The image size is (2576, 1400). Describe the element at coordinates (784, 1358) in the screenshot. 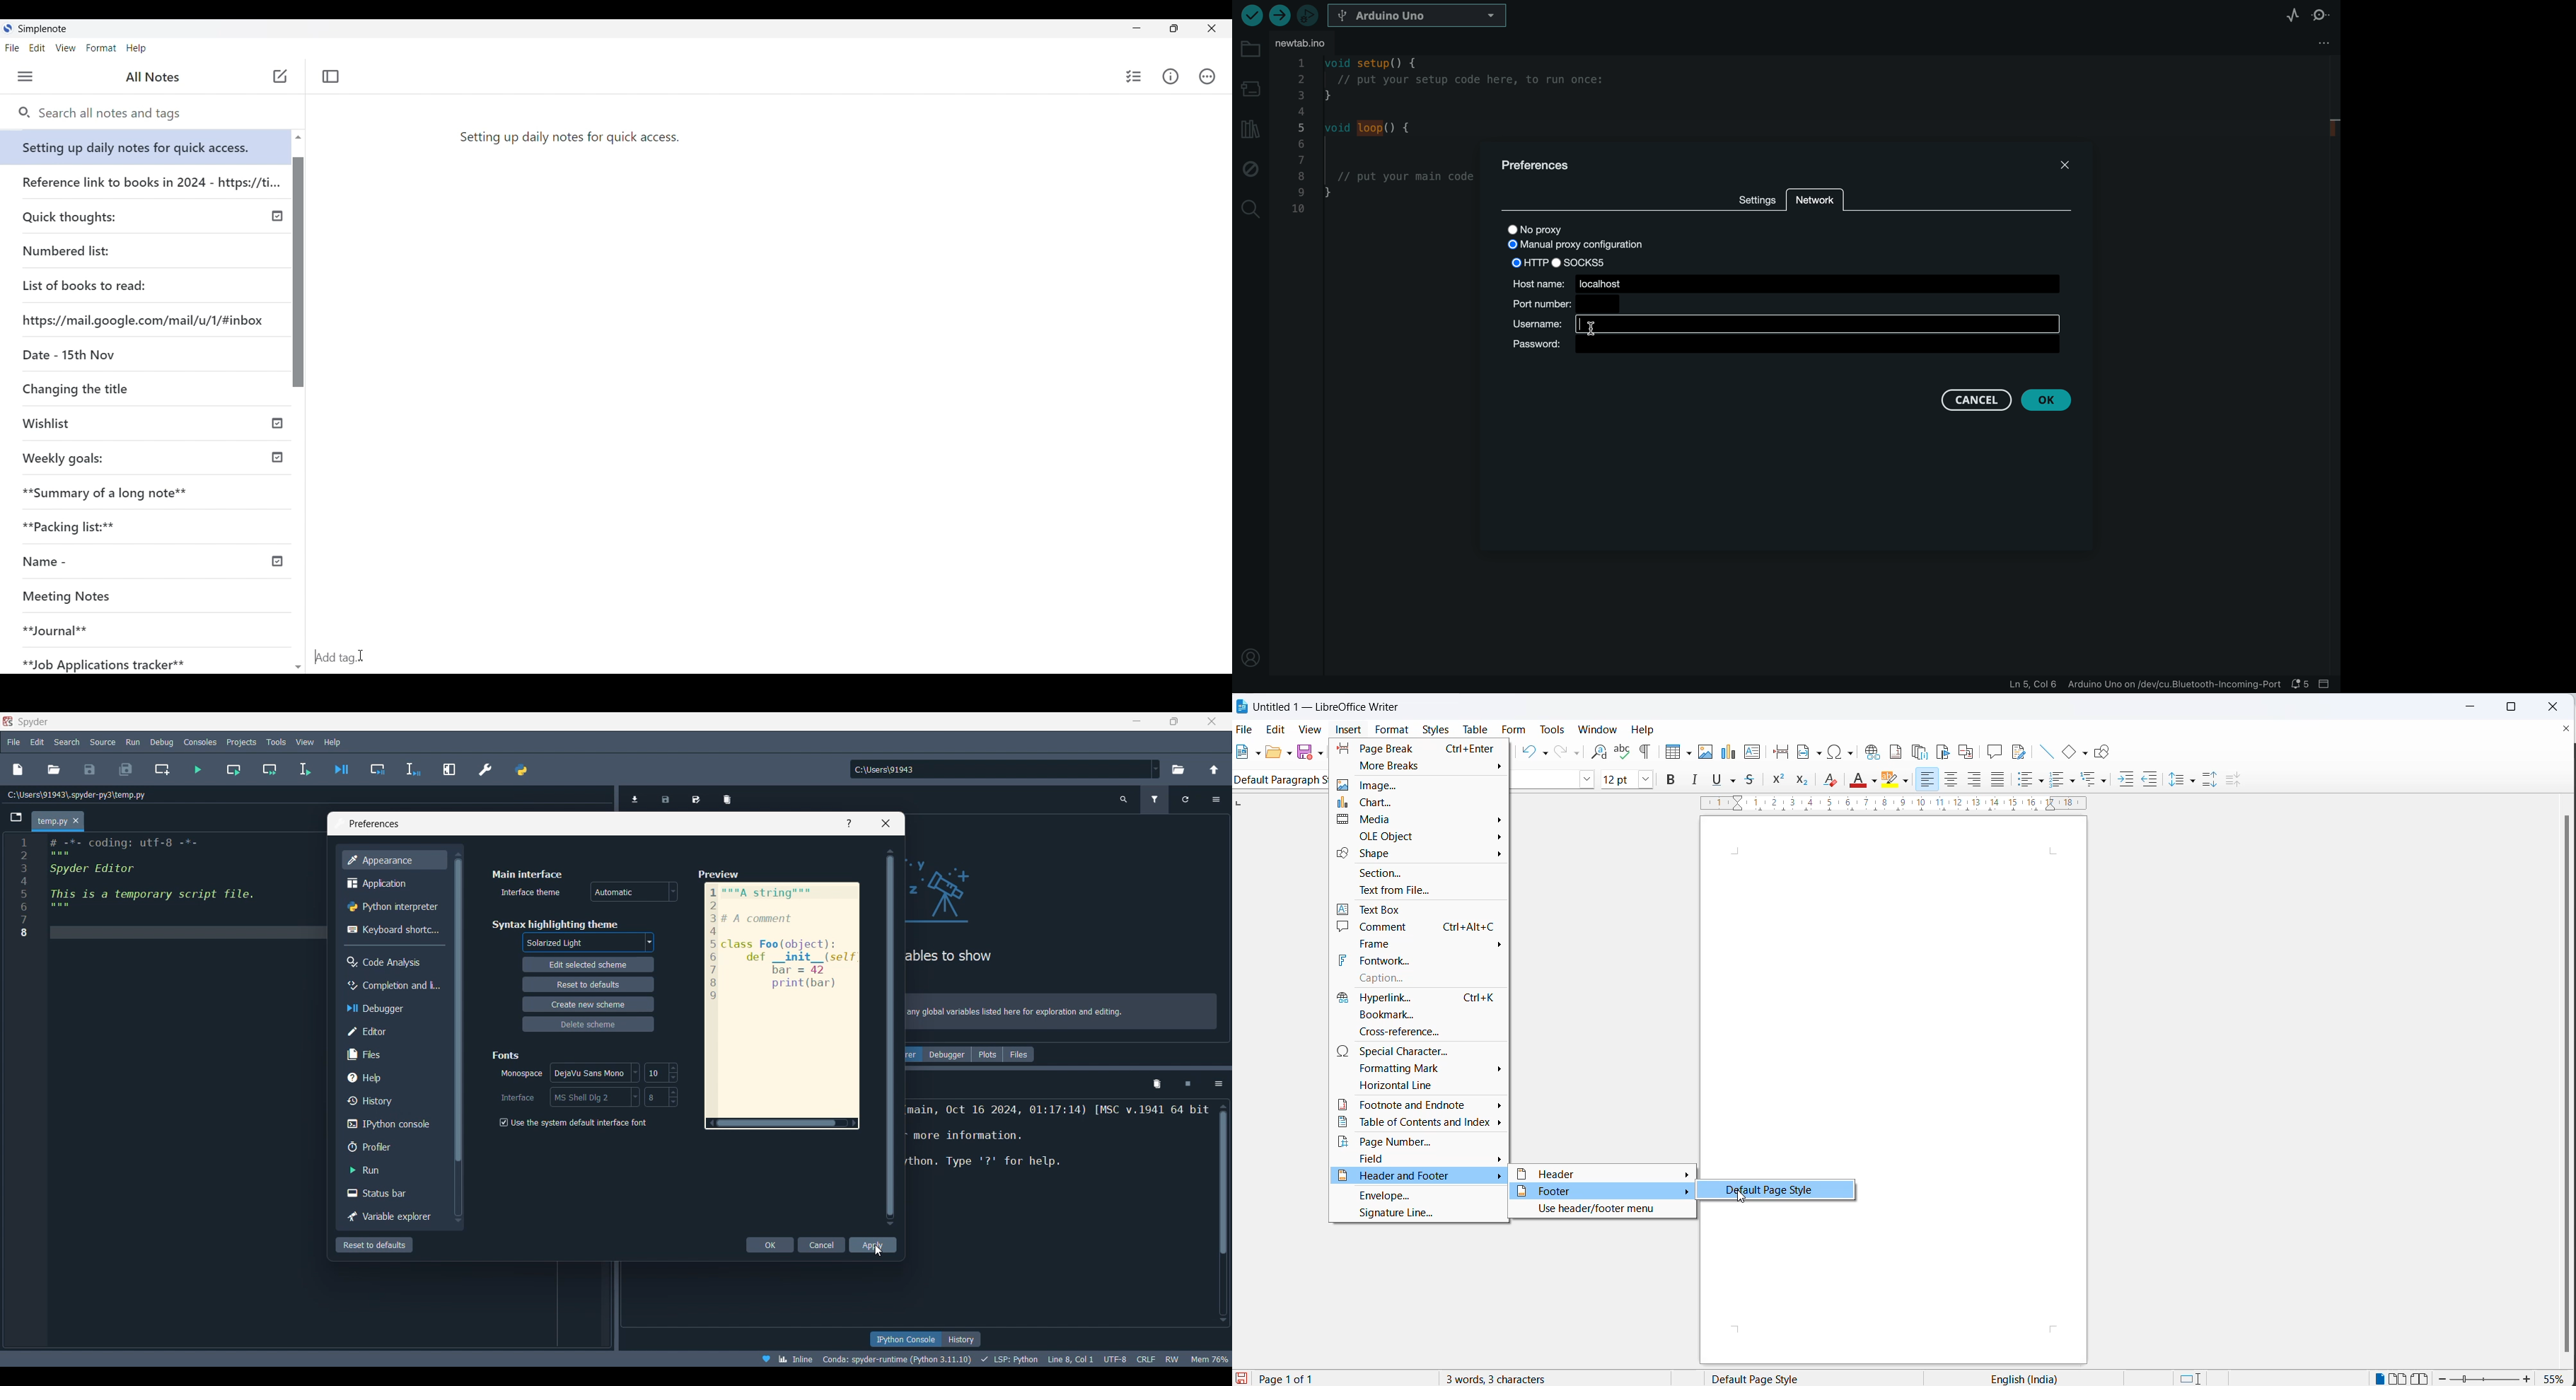

I see `inline` at that location.